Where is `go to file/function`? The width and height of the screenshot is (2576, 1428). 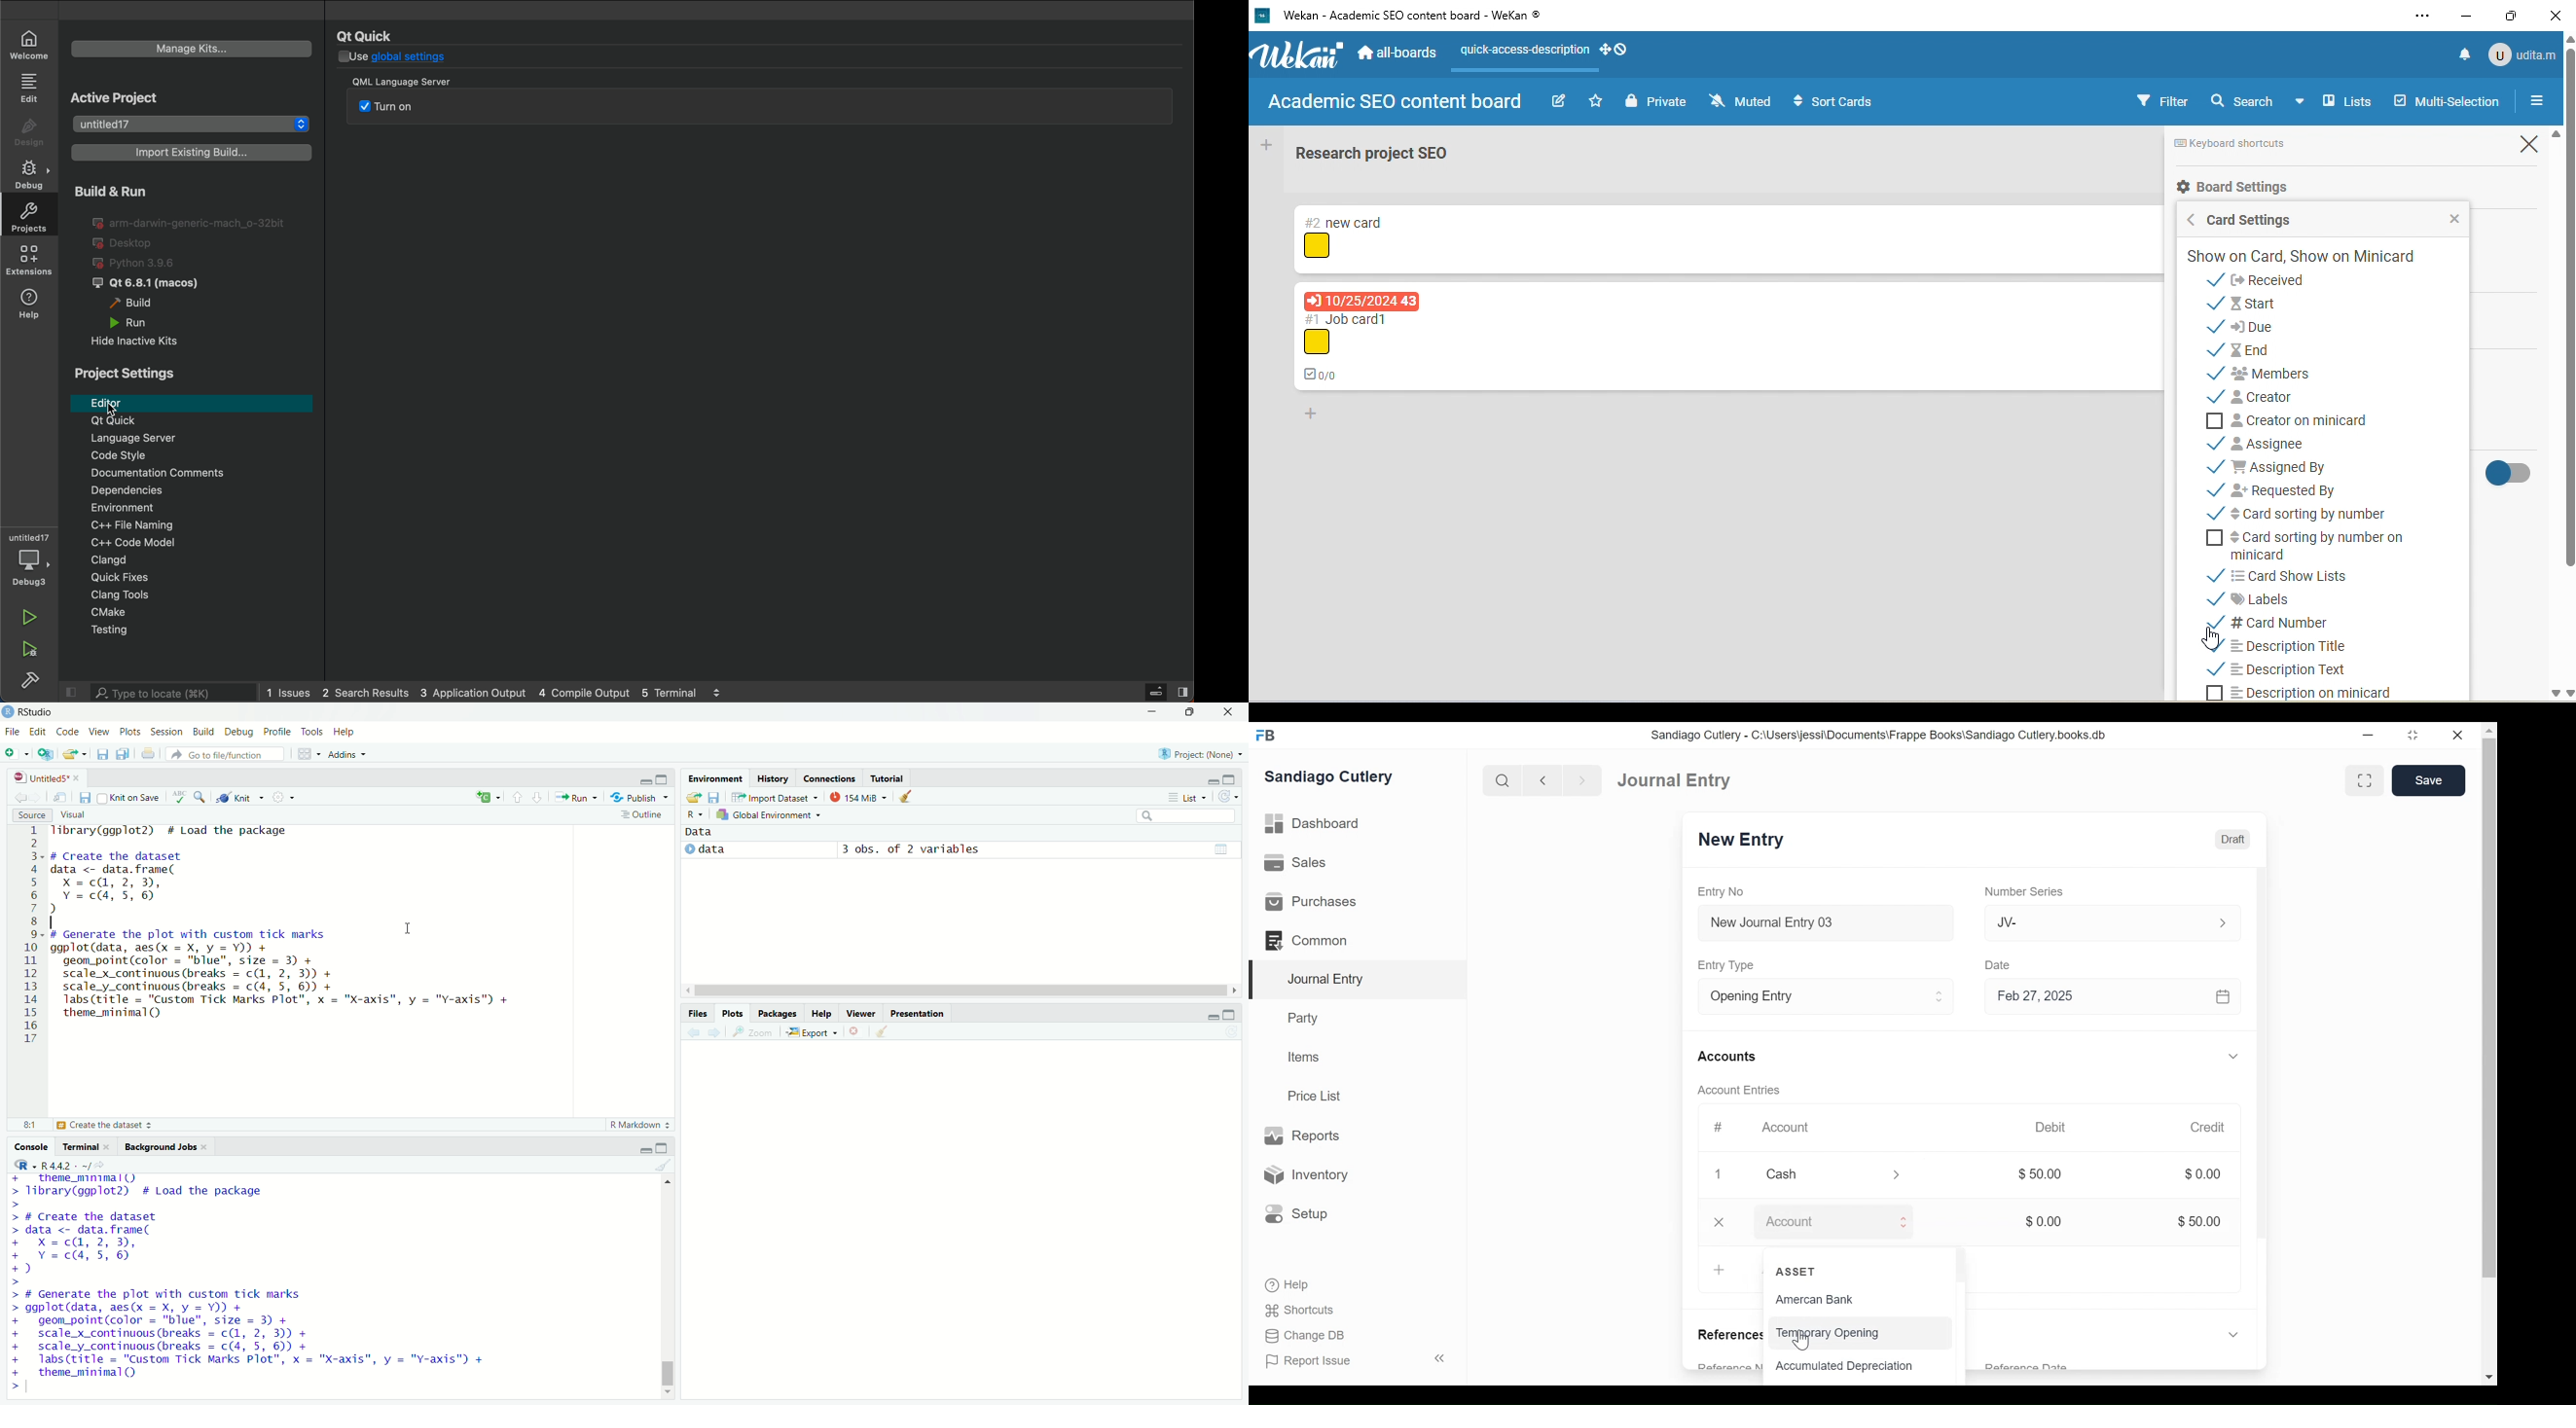 go to file/function is located at coordinates (225, 754).